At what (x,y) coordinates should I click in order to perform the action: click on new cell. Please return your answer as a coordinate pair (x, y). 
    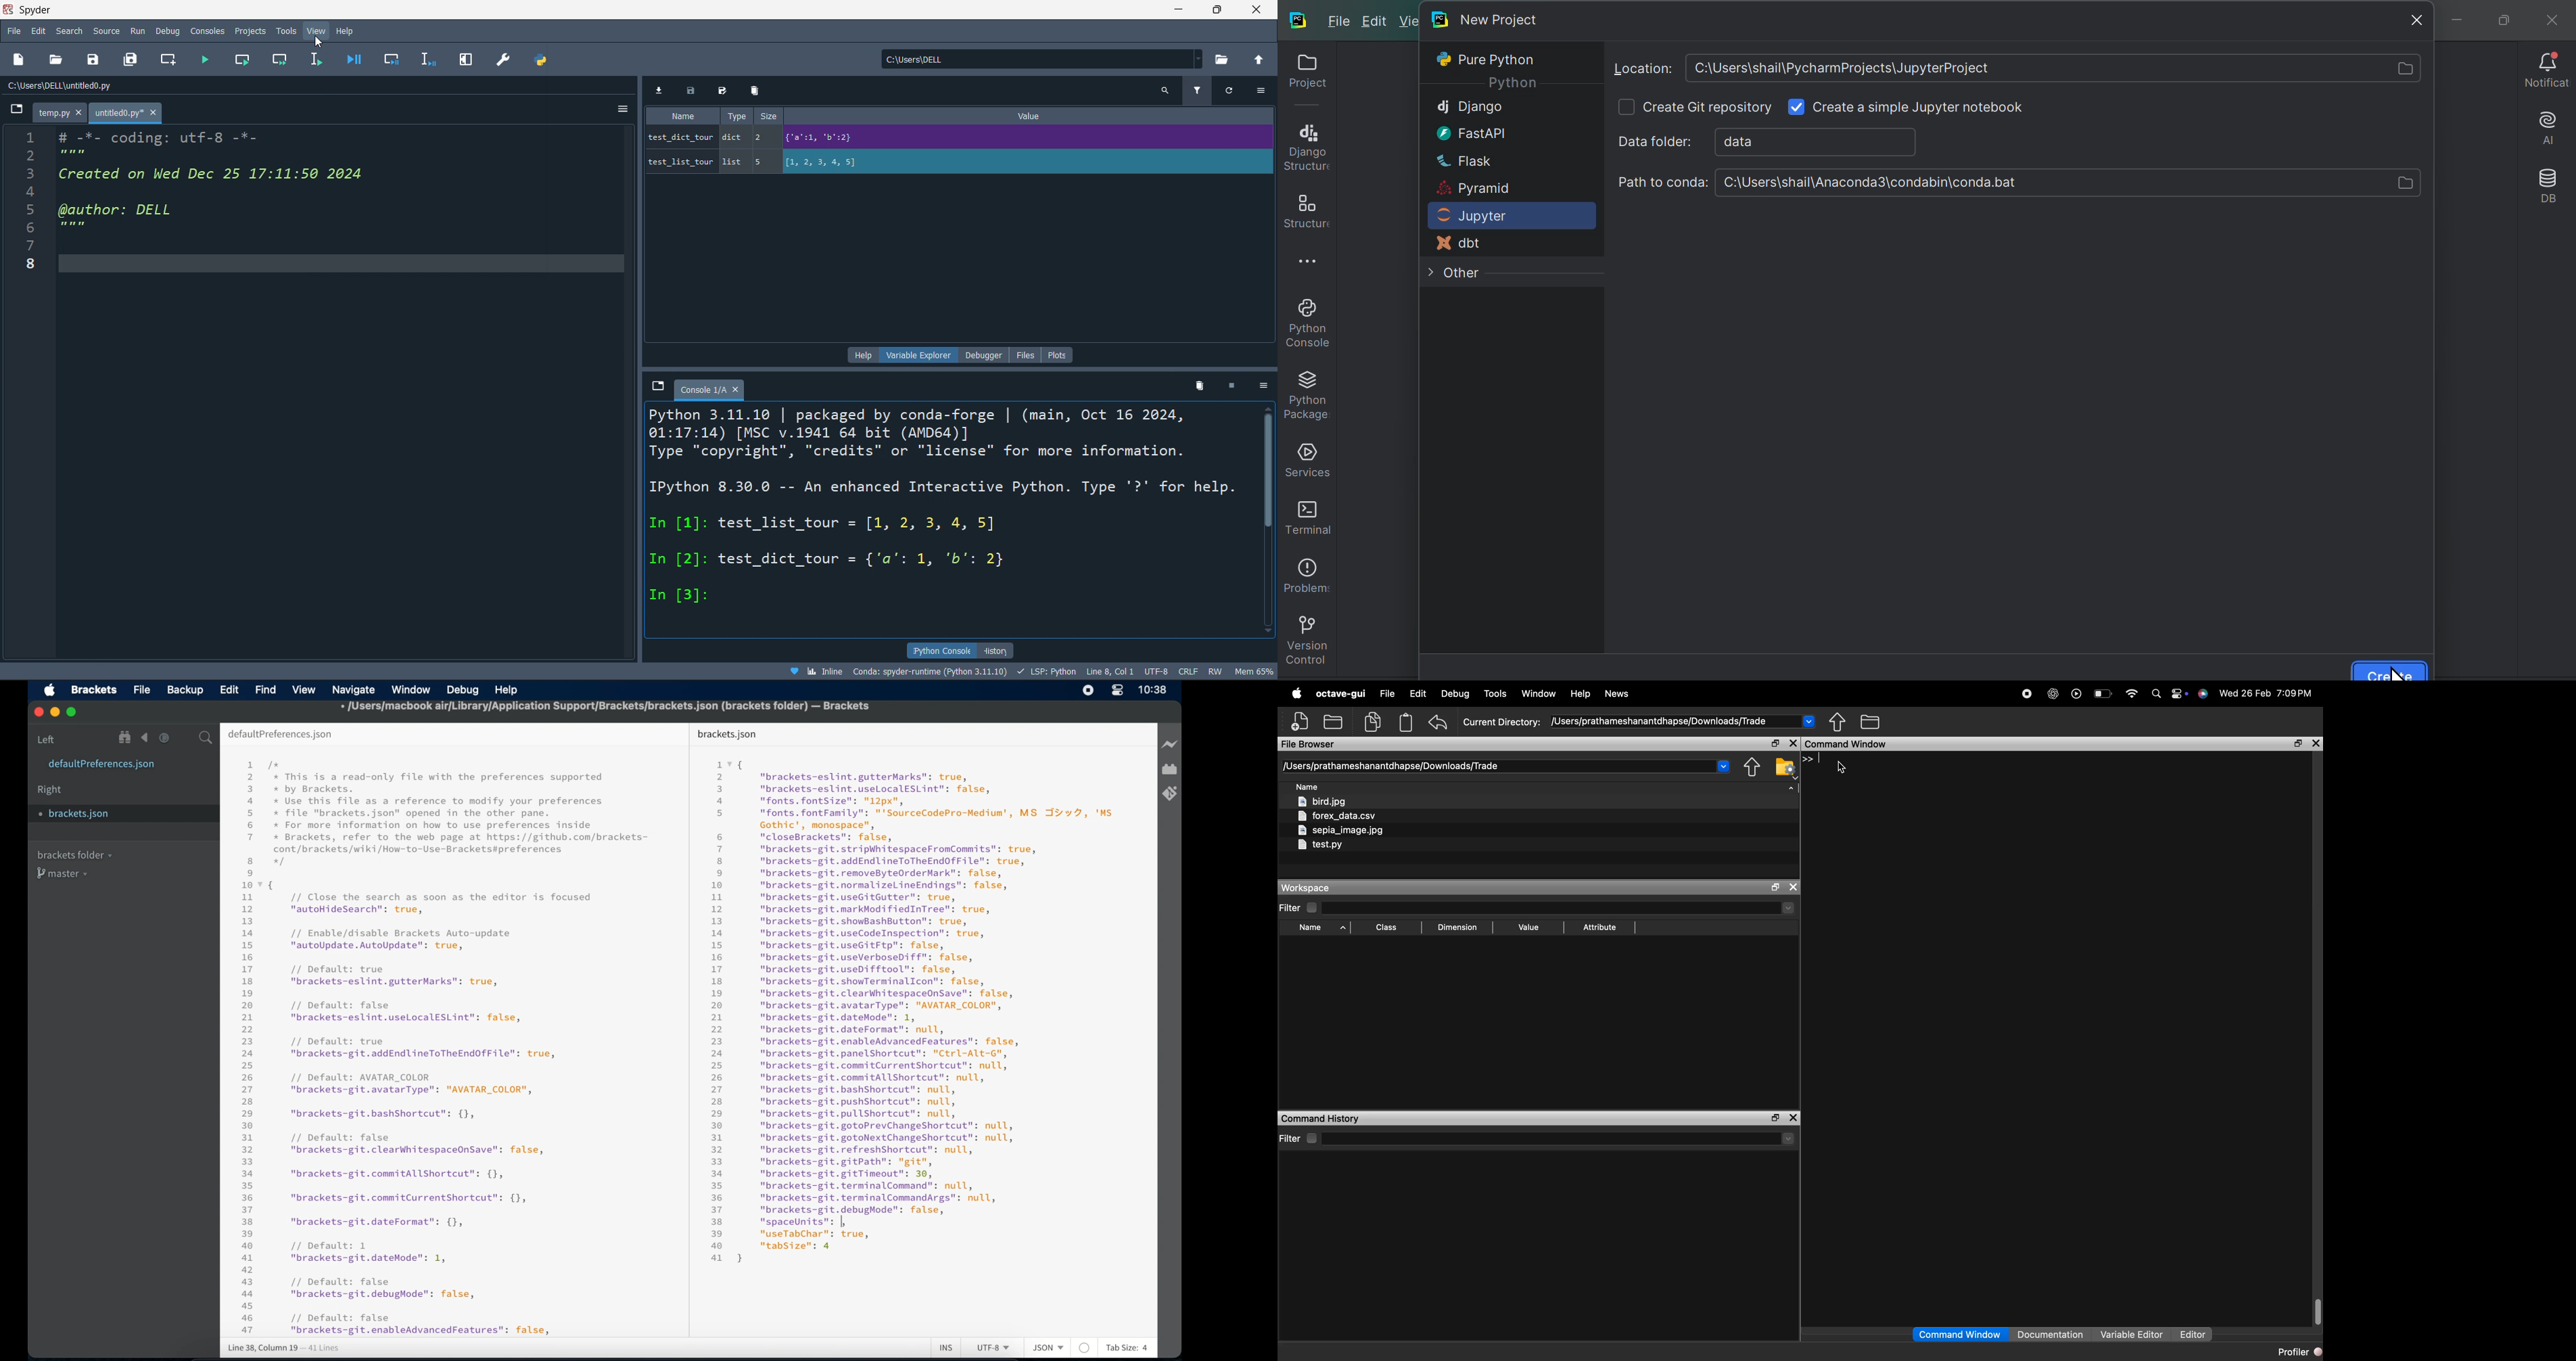
    Looking at the image, I should click on (169, 59).